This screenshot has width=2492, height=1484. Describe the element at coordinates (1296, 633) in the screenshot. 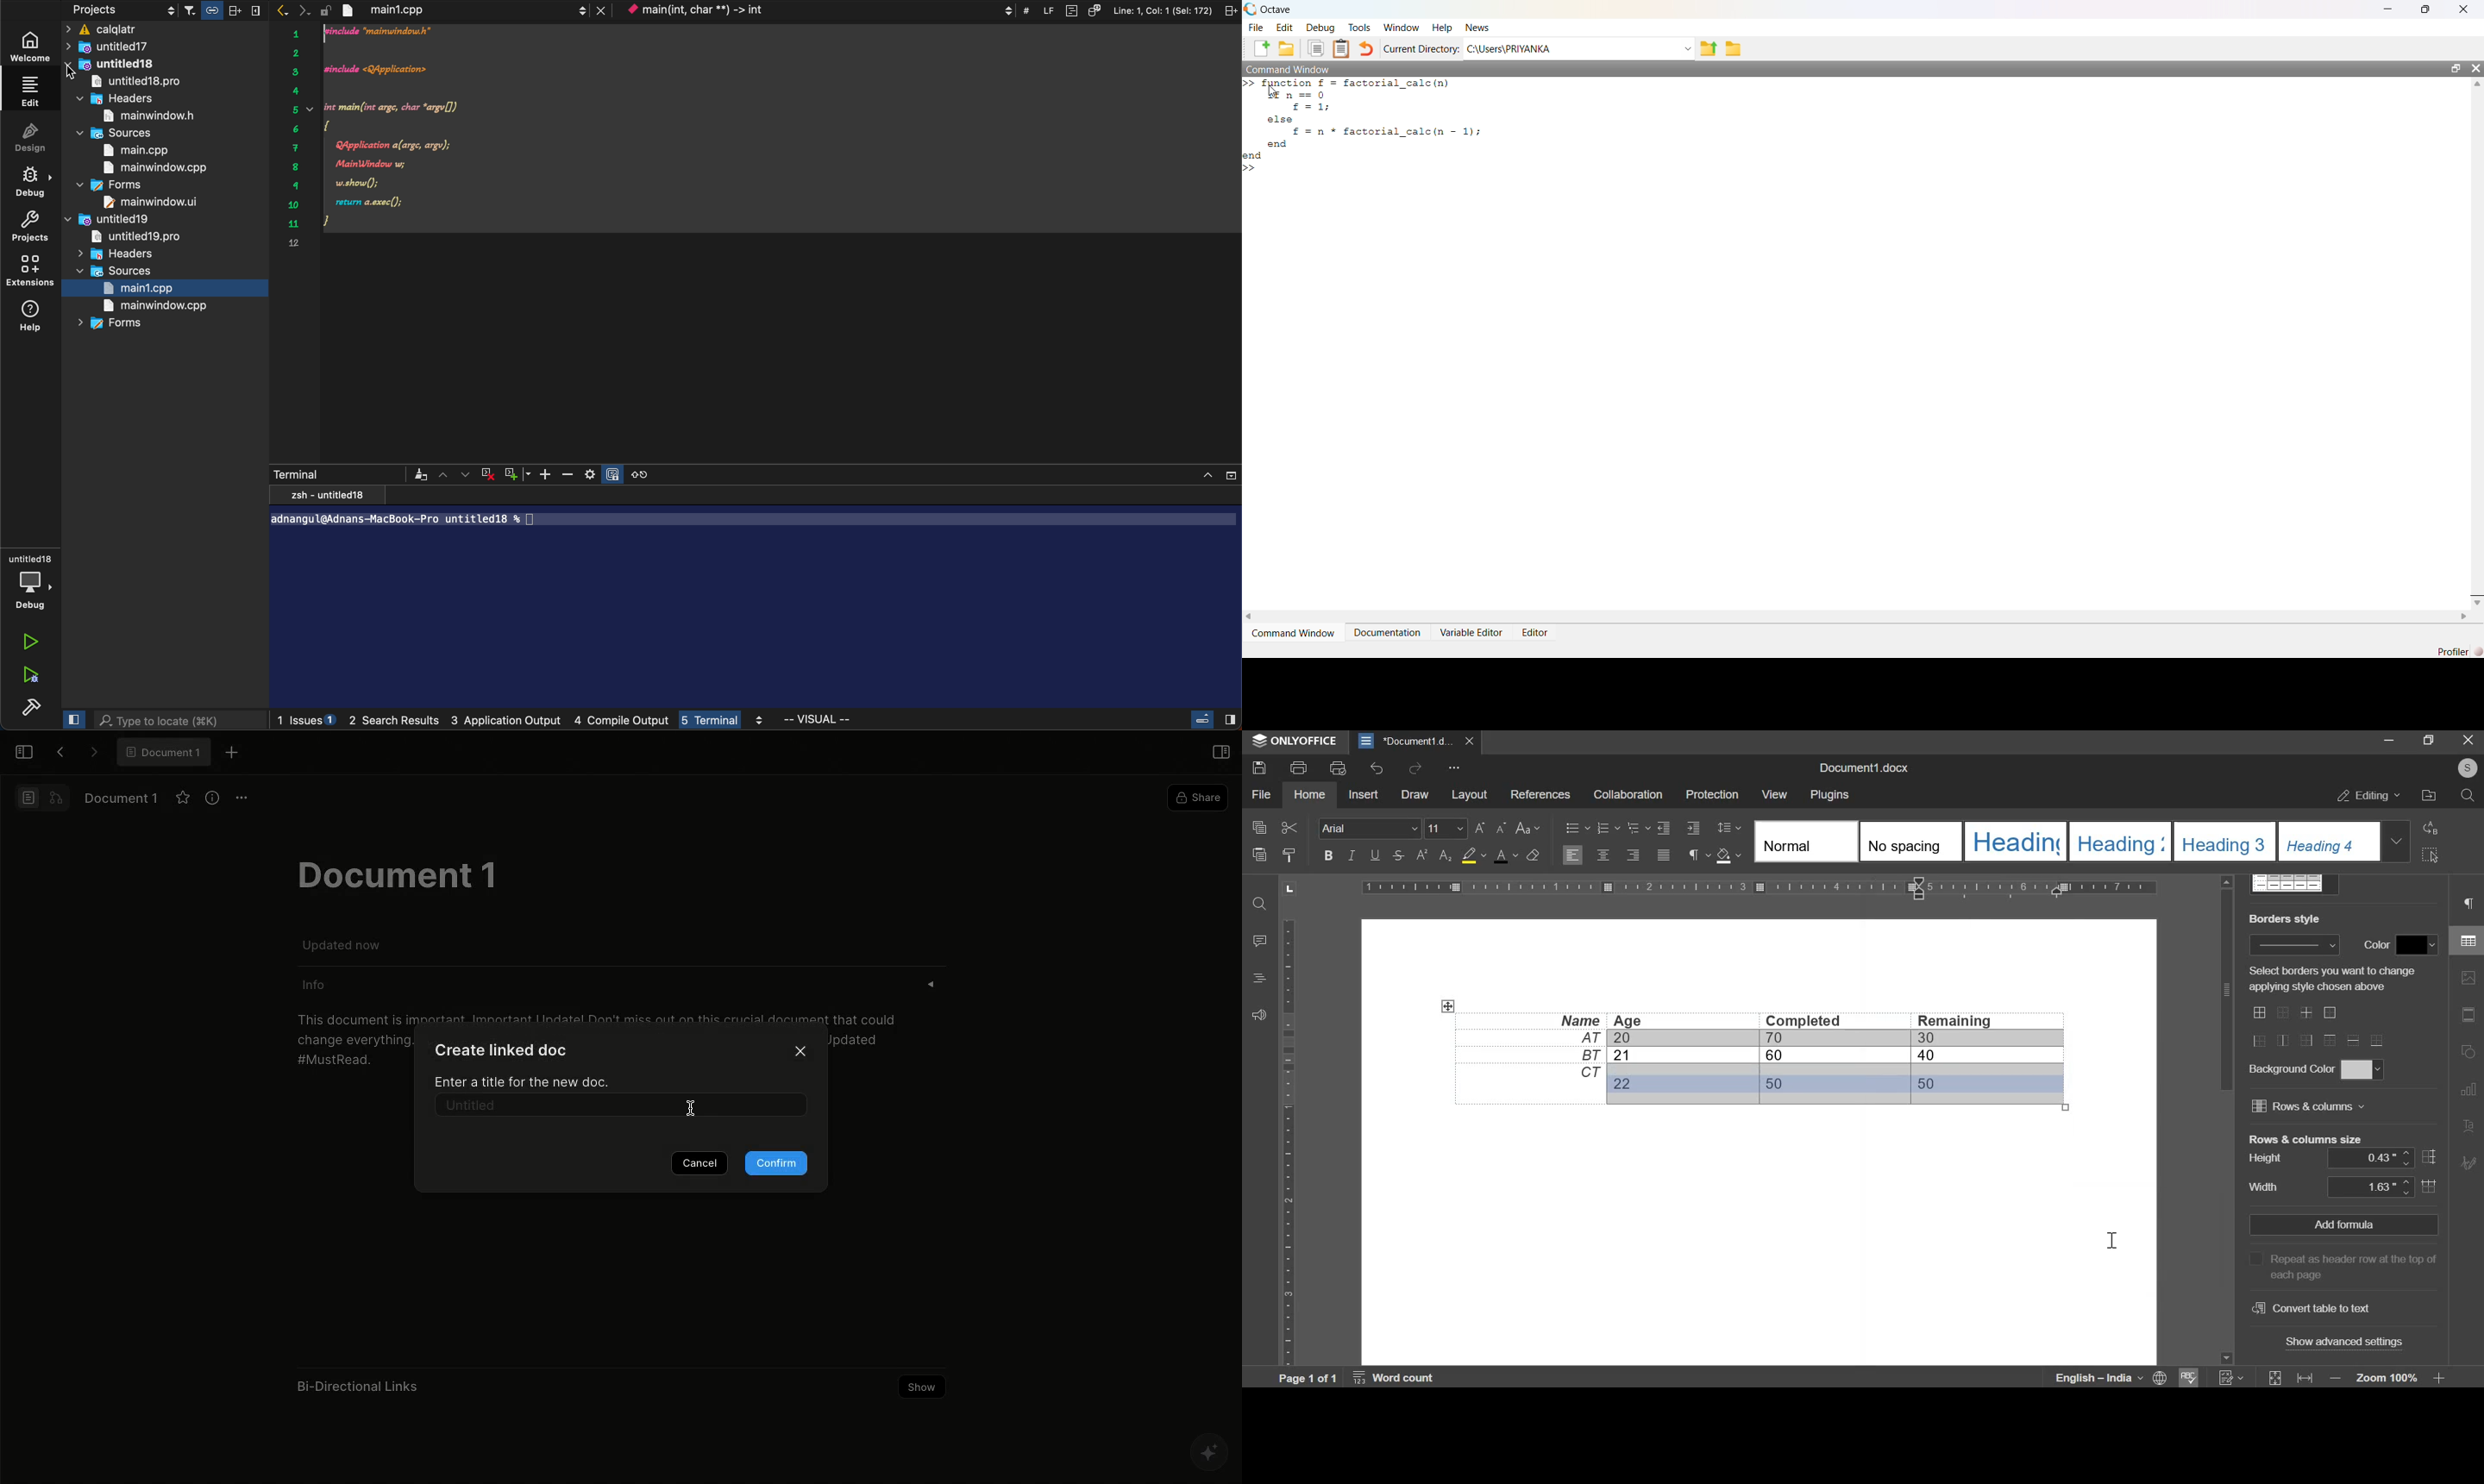

I see `Command Window` at that location.